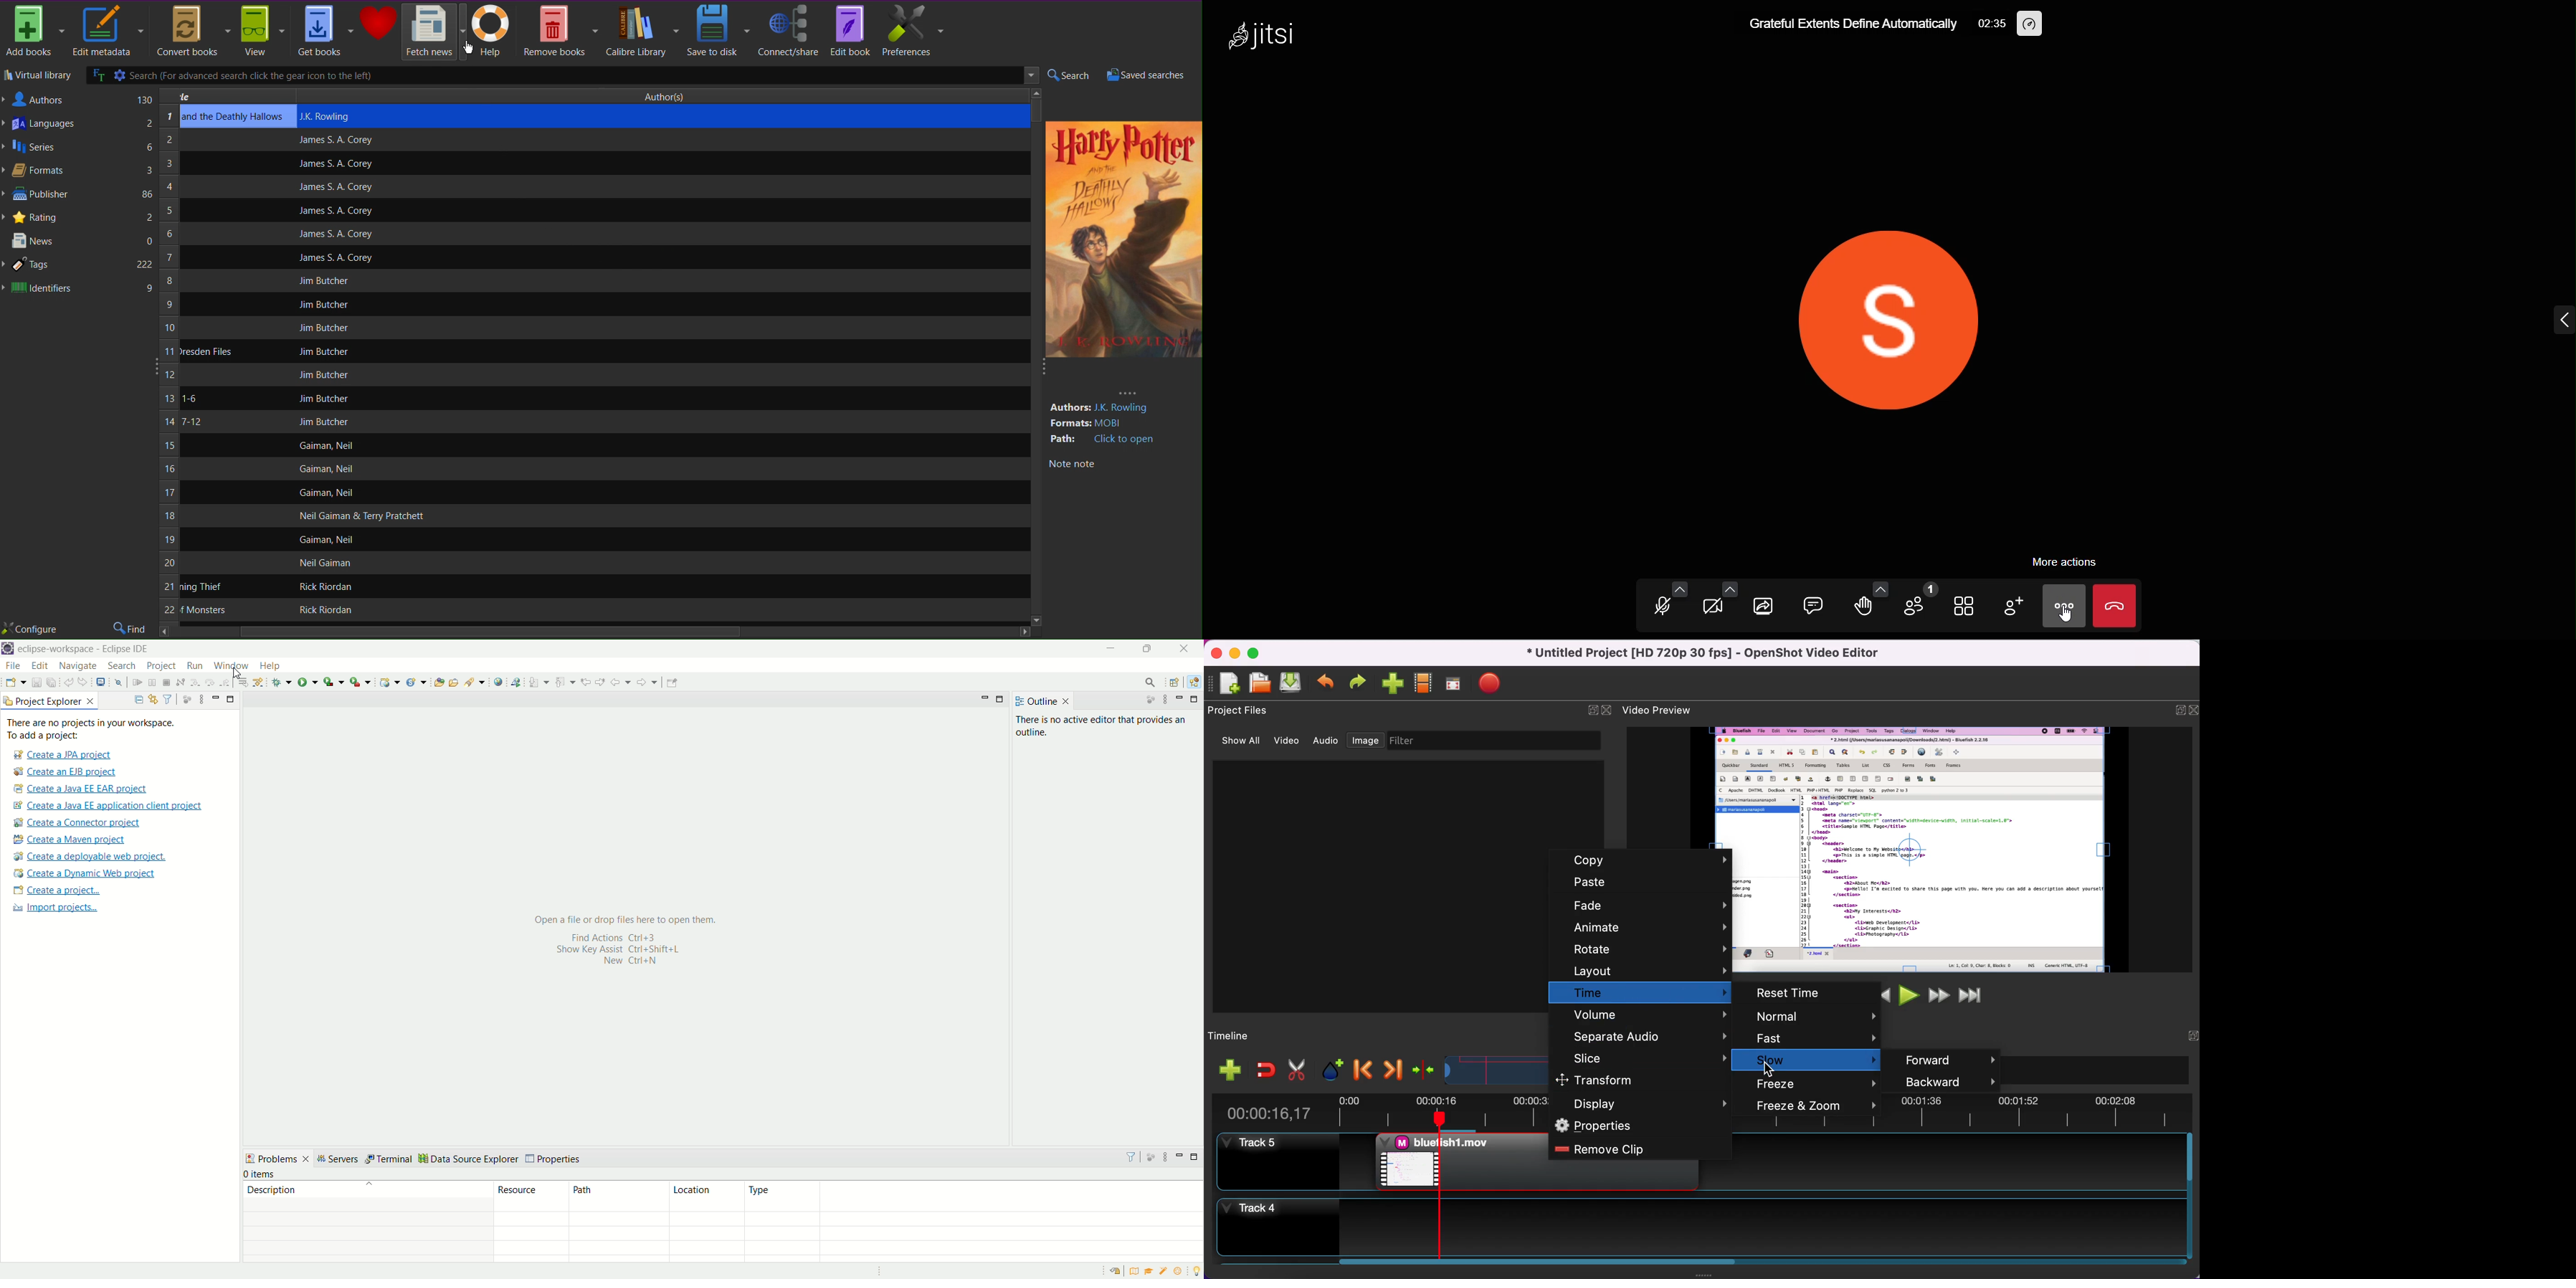  I want to click on undo, so click(1327, 682).